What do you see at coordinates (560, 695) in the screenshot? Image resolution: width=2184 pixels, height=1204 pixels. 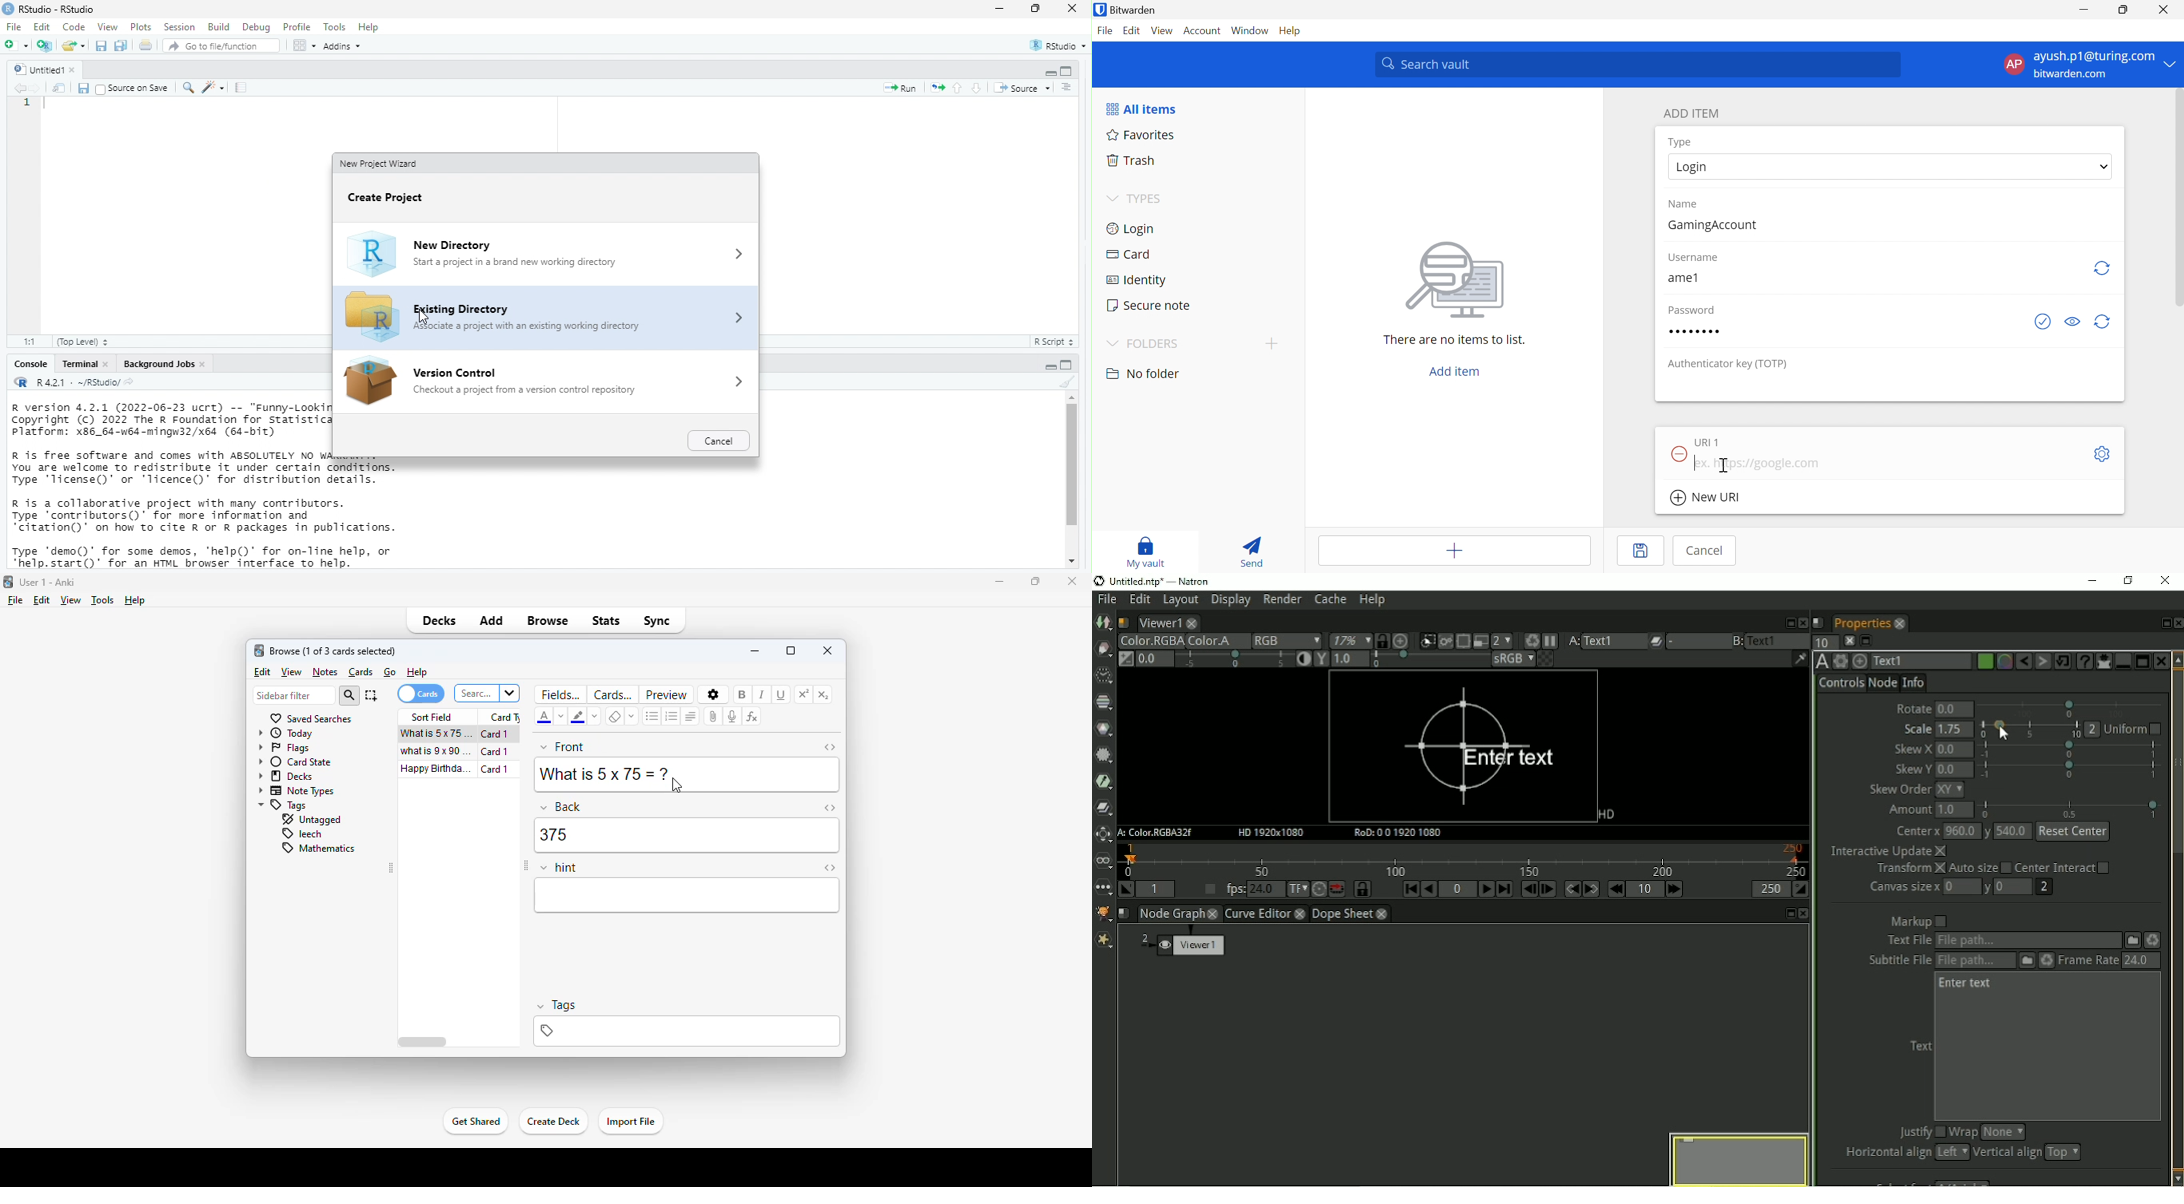 I see `fields` at bounding box center [560, 695].